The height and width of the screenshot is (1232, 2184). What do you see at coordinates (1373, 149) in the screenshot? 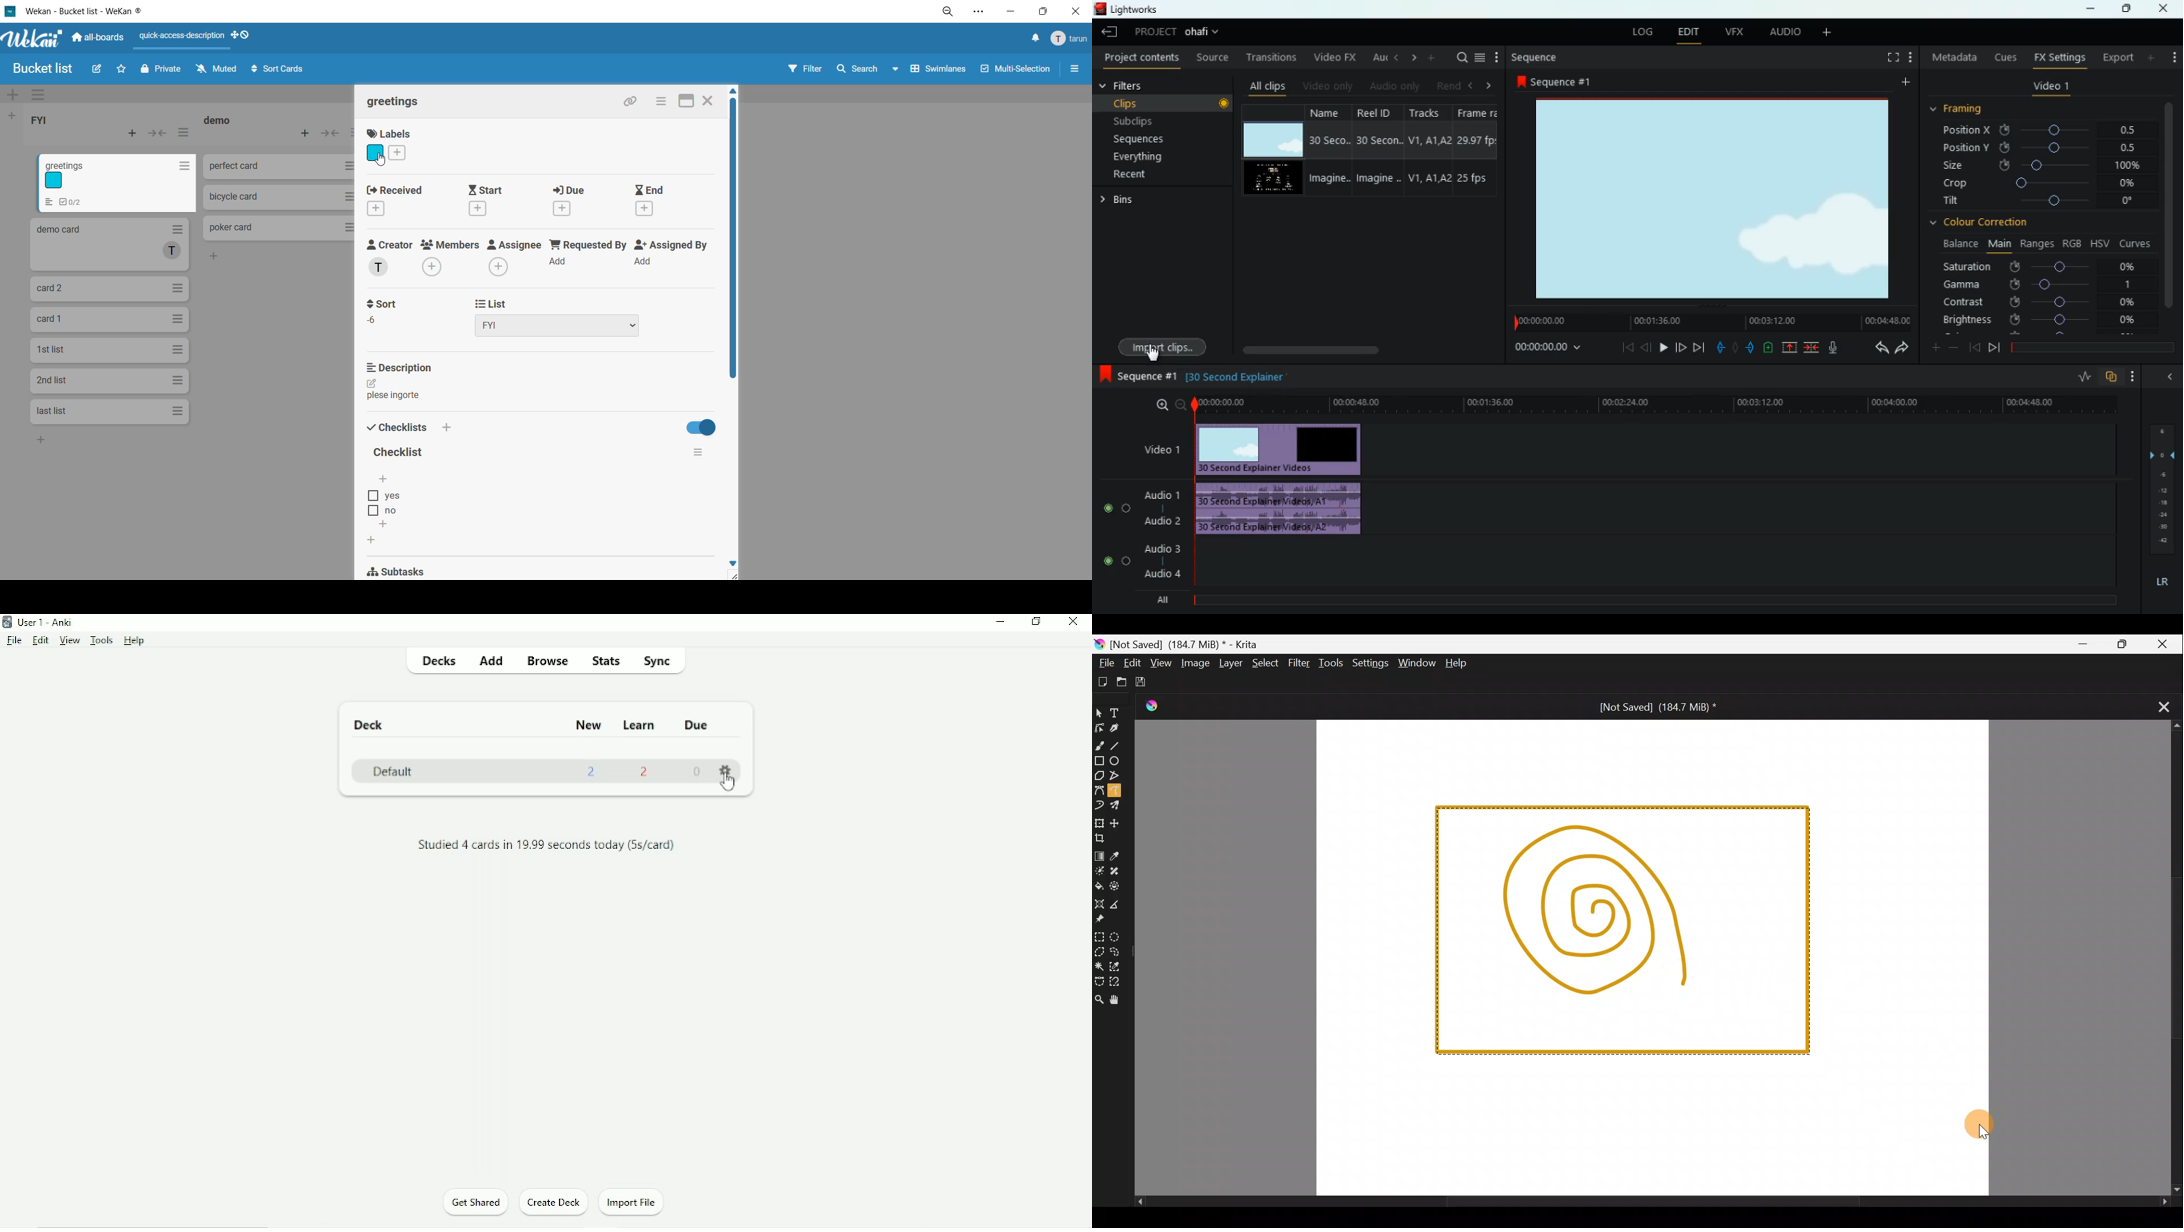
I see `reel id` at bounding box center [1373, 149].